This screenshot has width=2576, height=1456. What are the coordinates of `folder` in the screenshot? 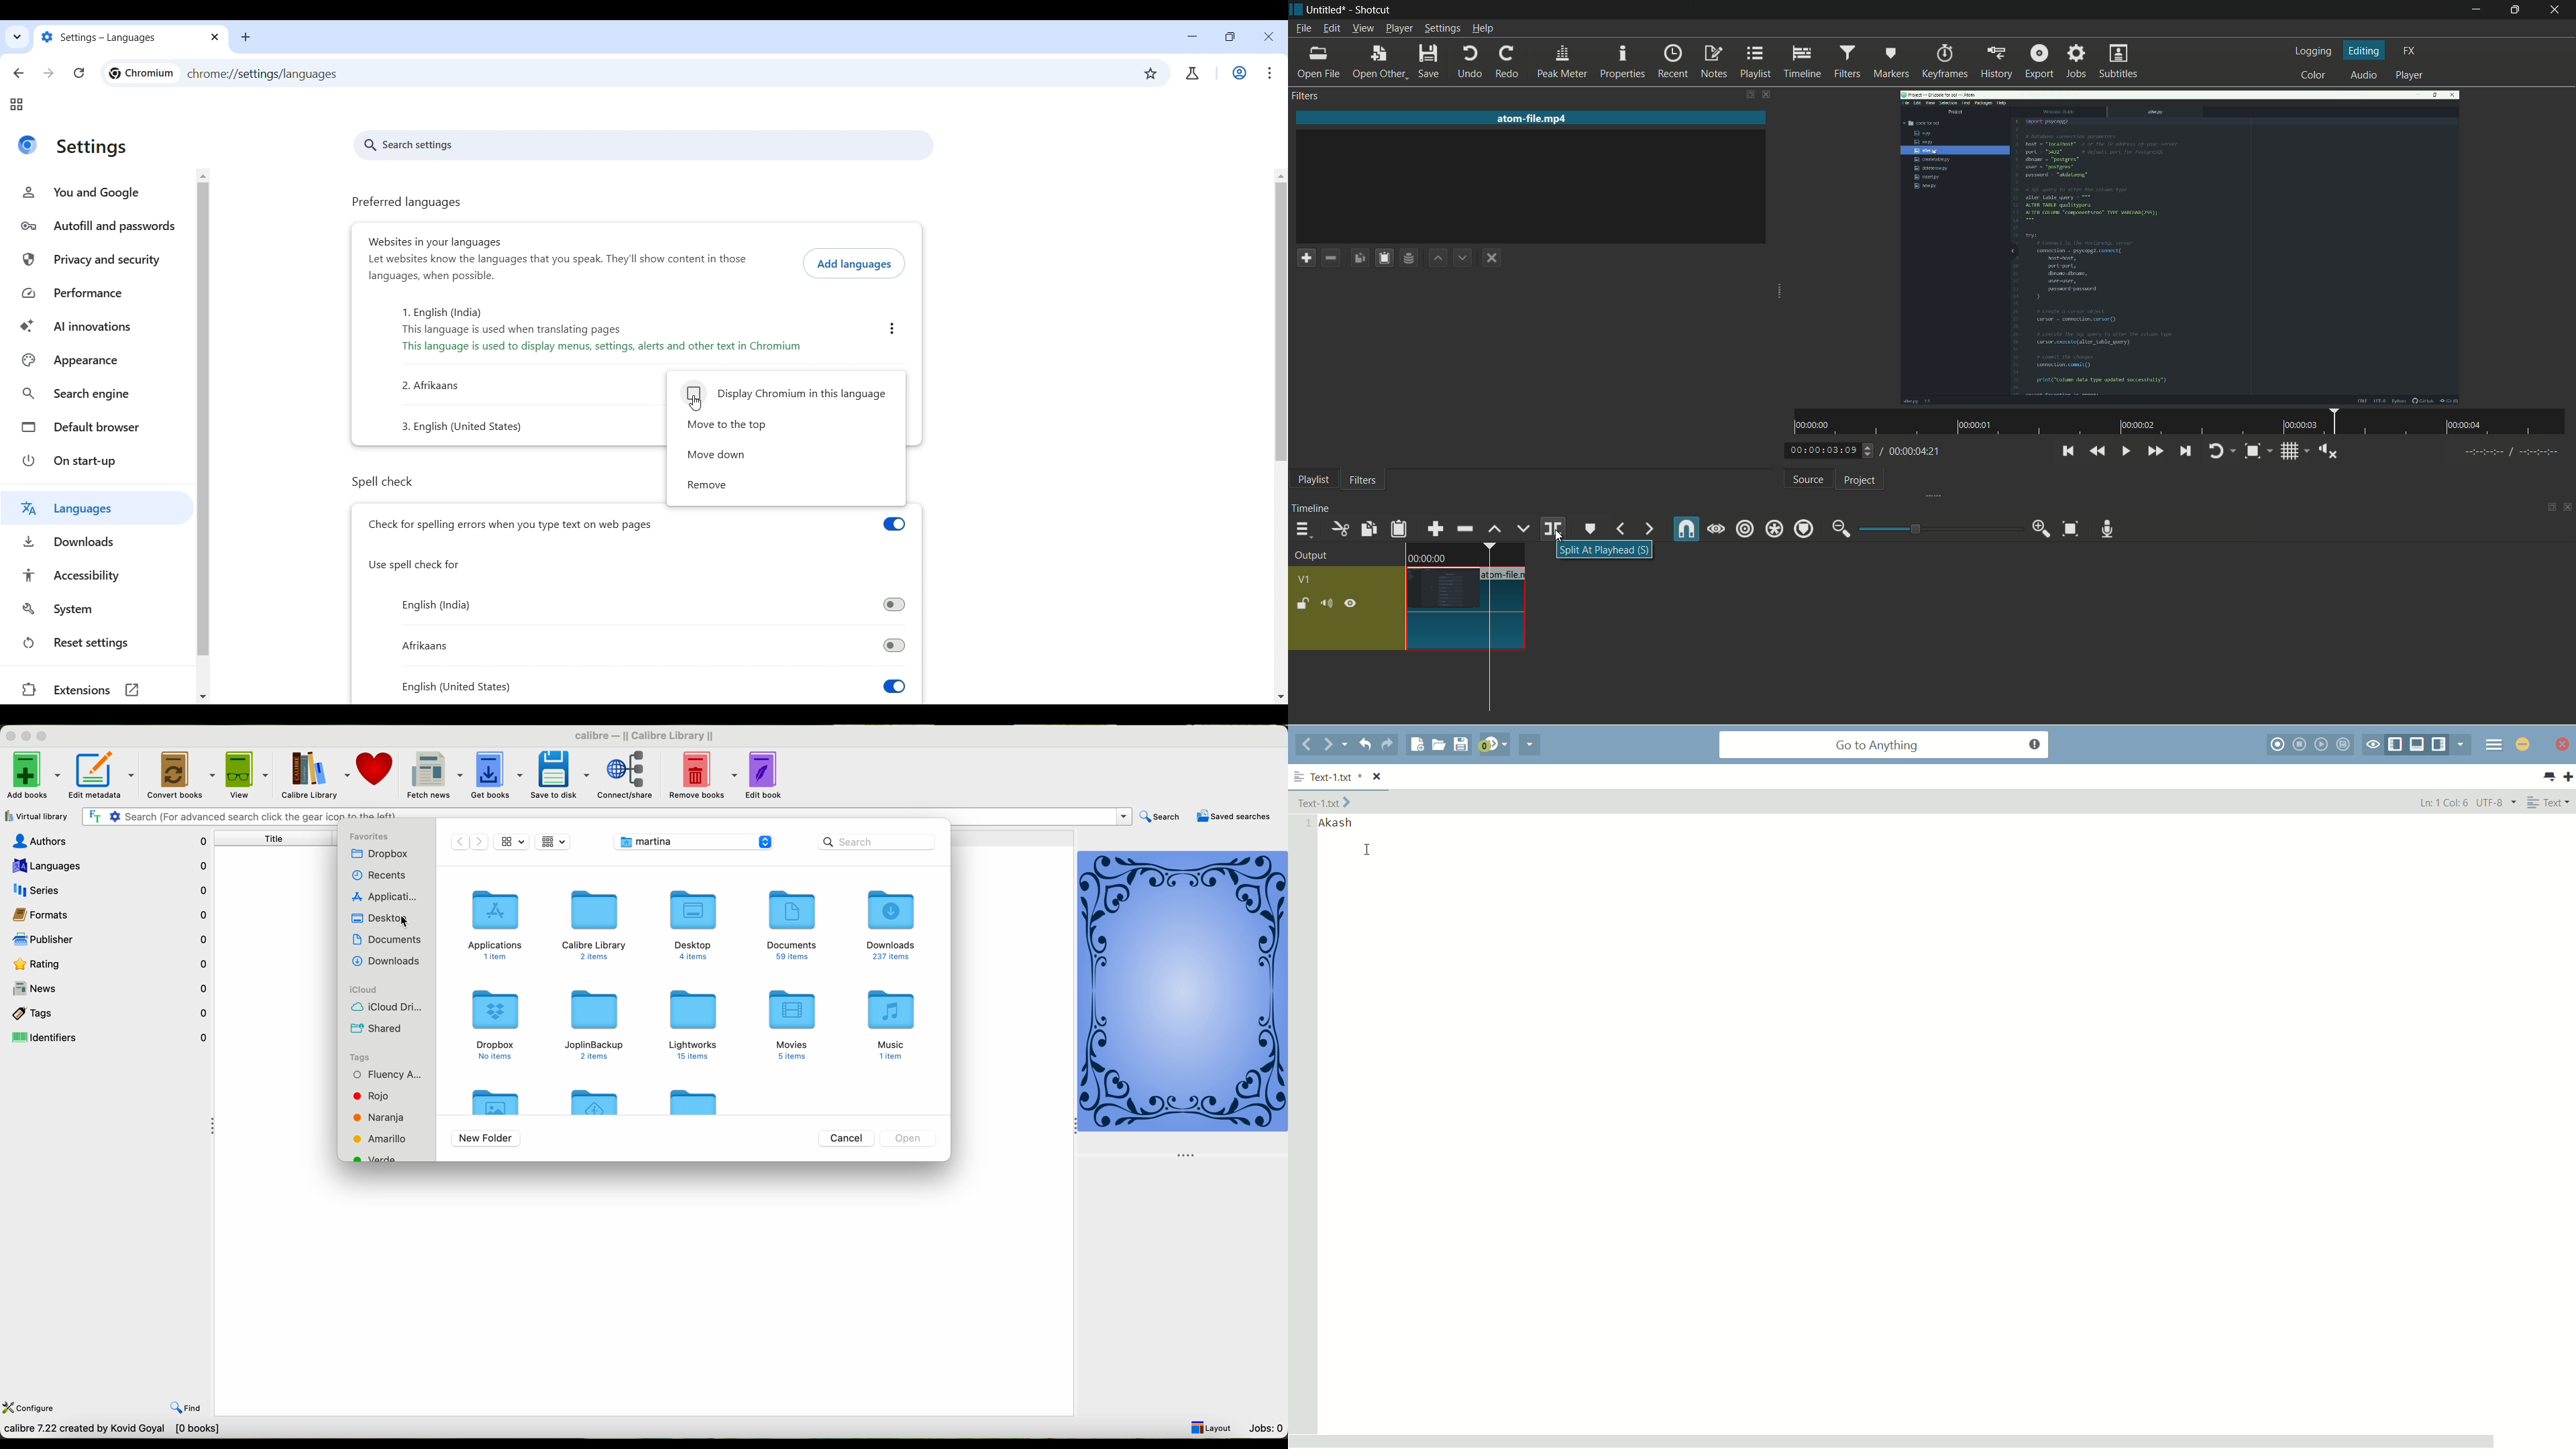 It's located at (498, 1098).